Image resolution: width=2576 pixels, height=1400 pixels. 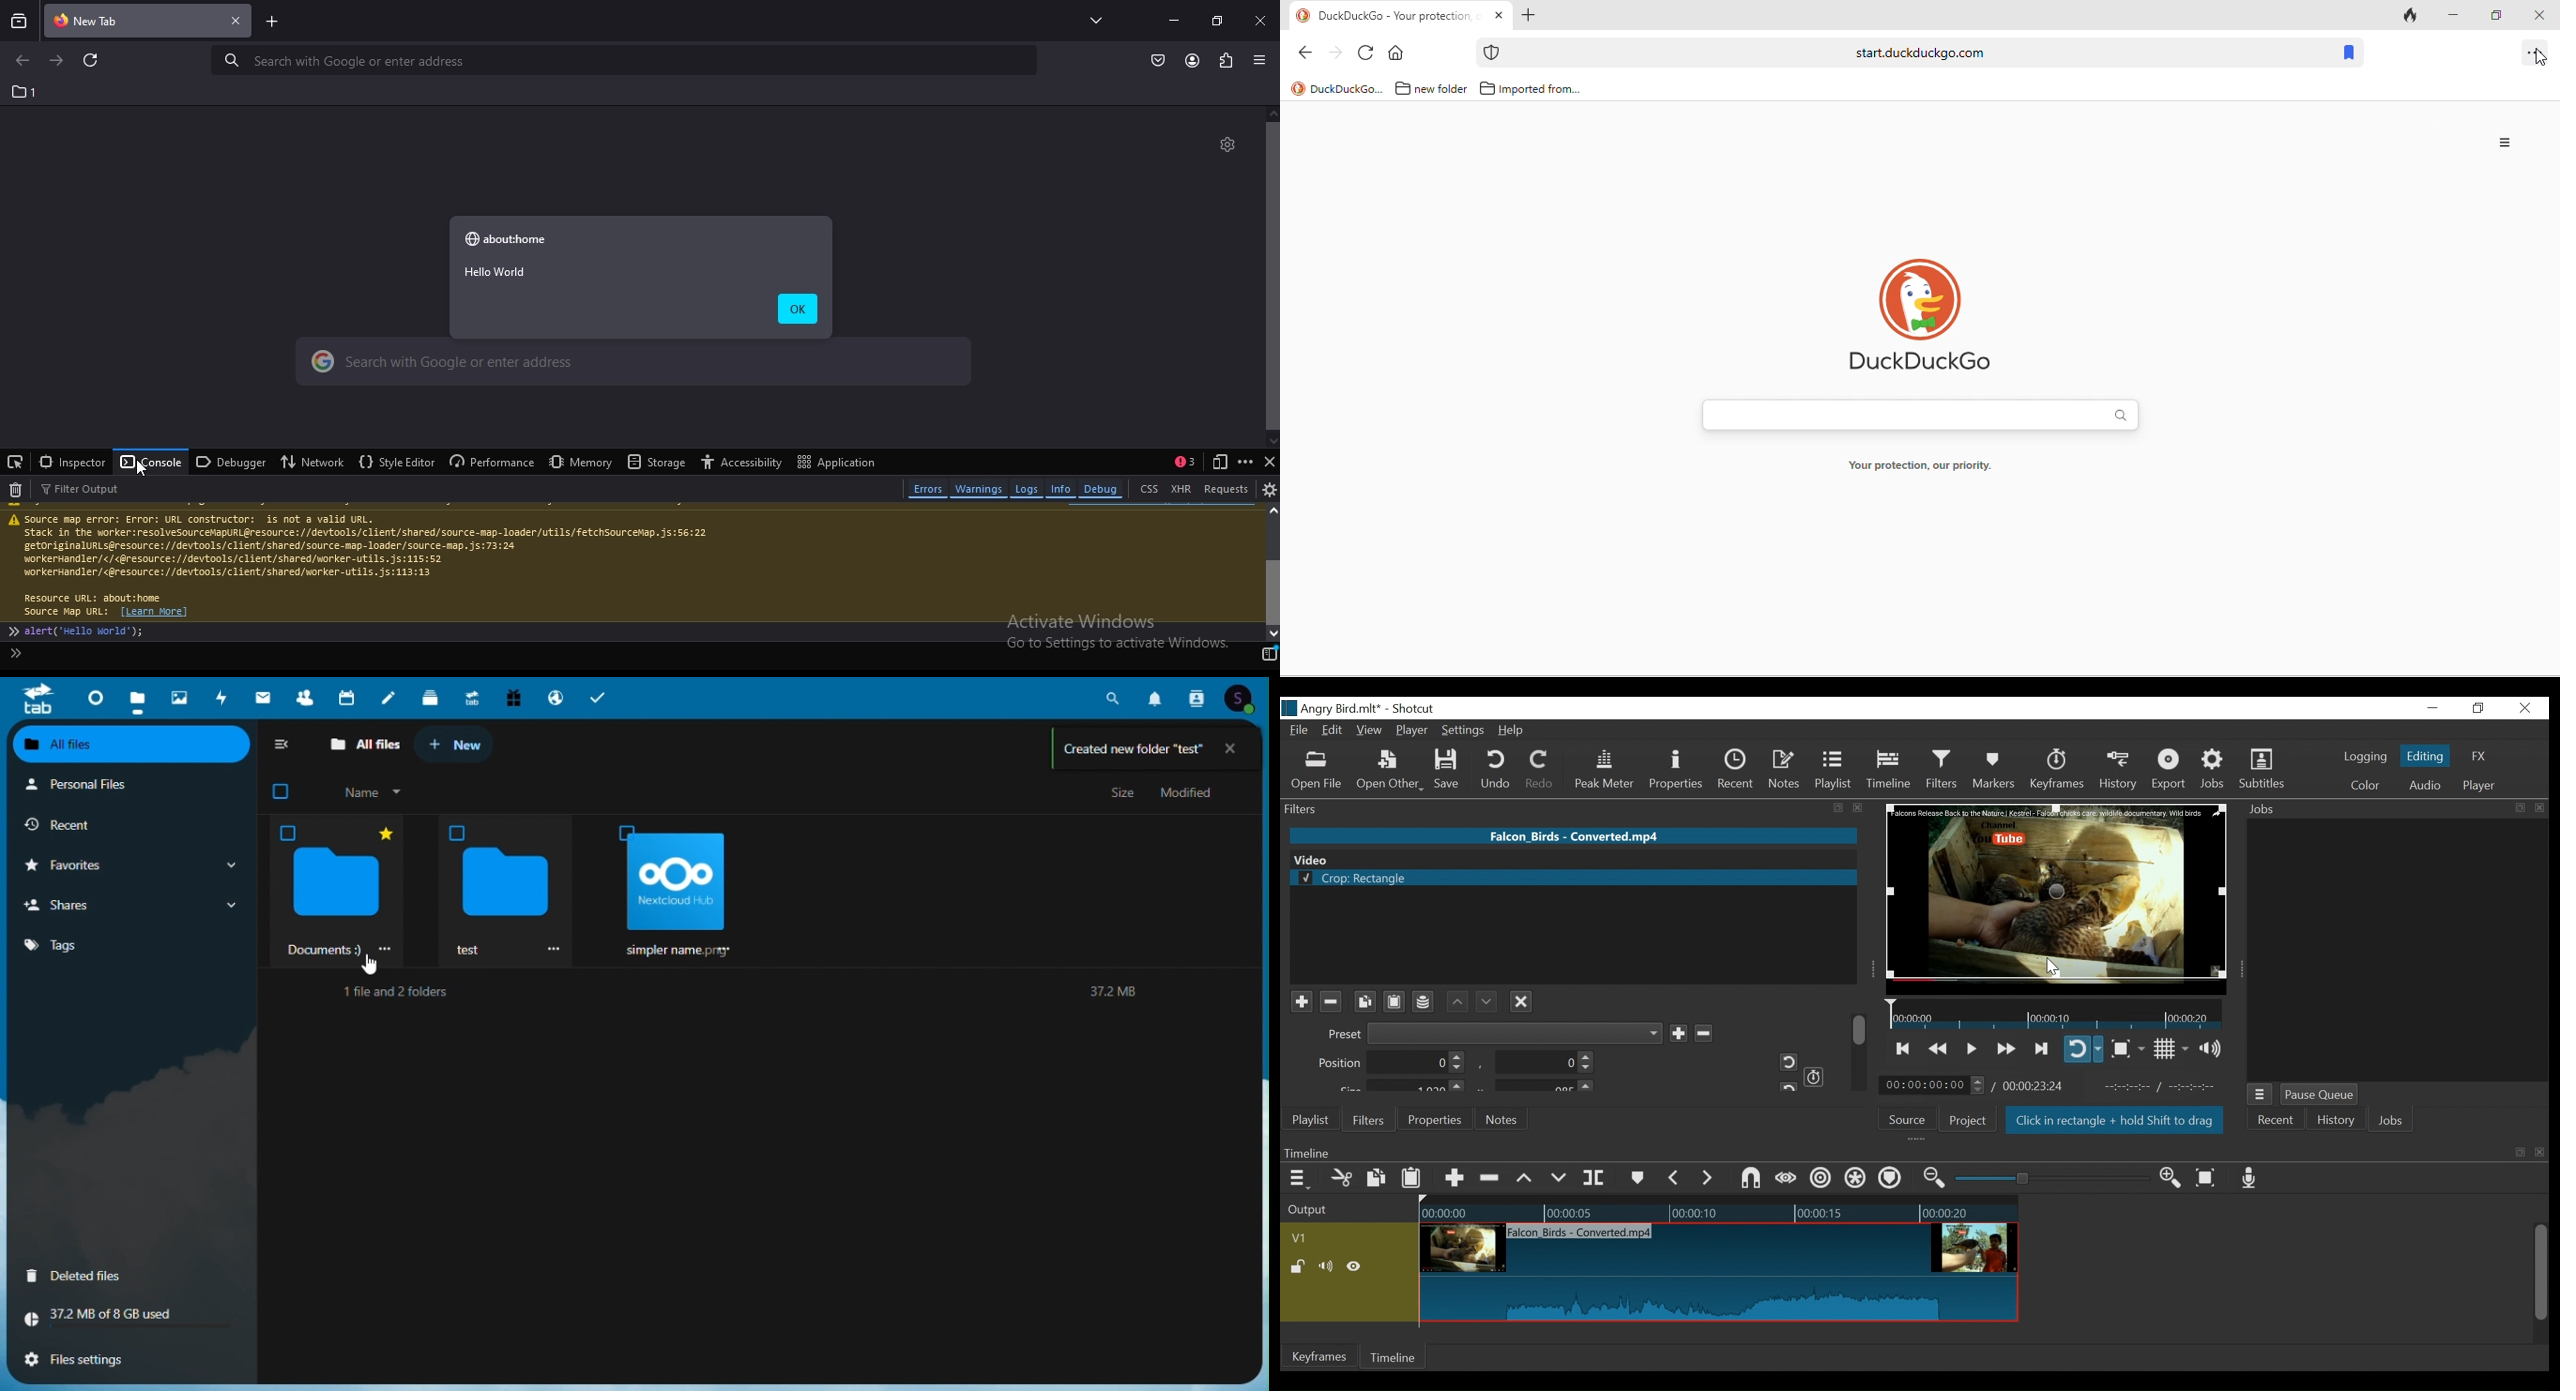 What do you see at coordinates (272, 21) in the screenshot?
I see `new tab` at bounding box center [272, 21].